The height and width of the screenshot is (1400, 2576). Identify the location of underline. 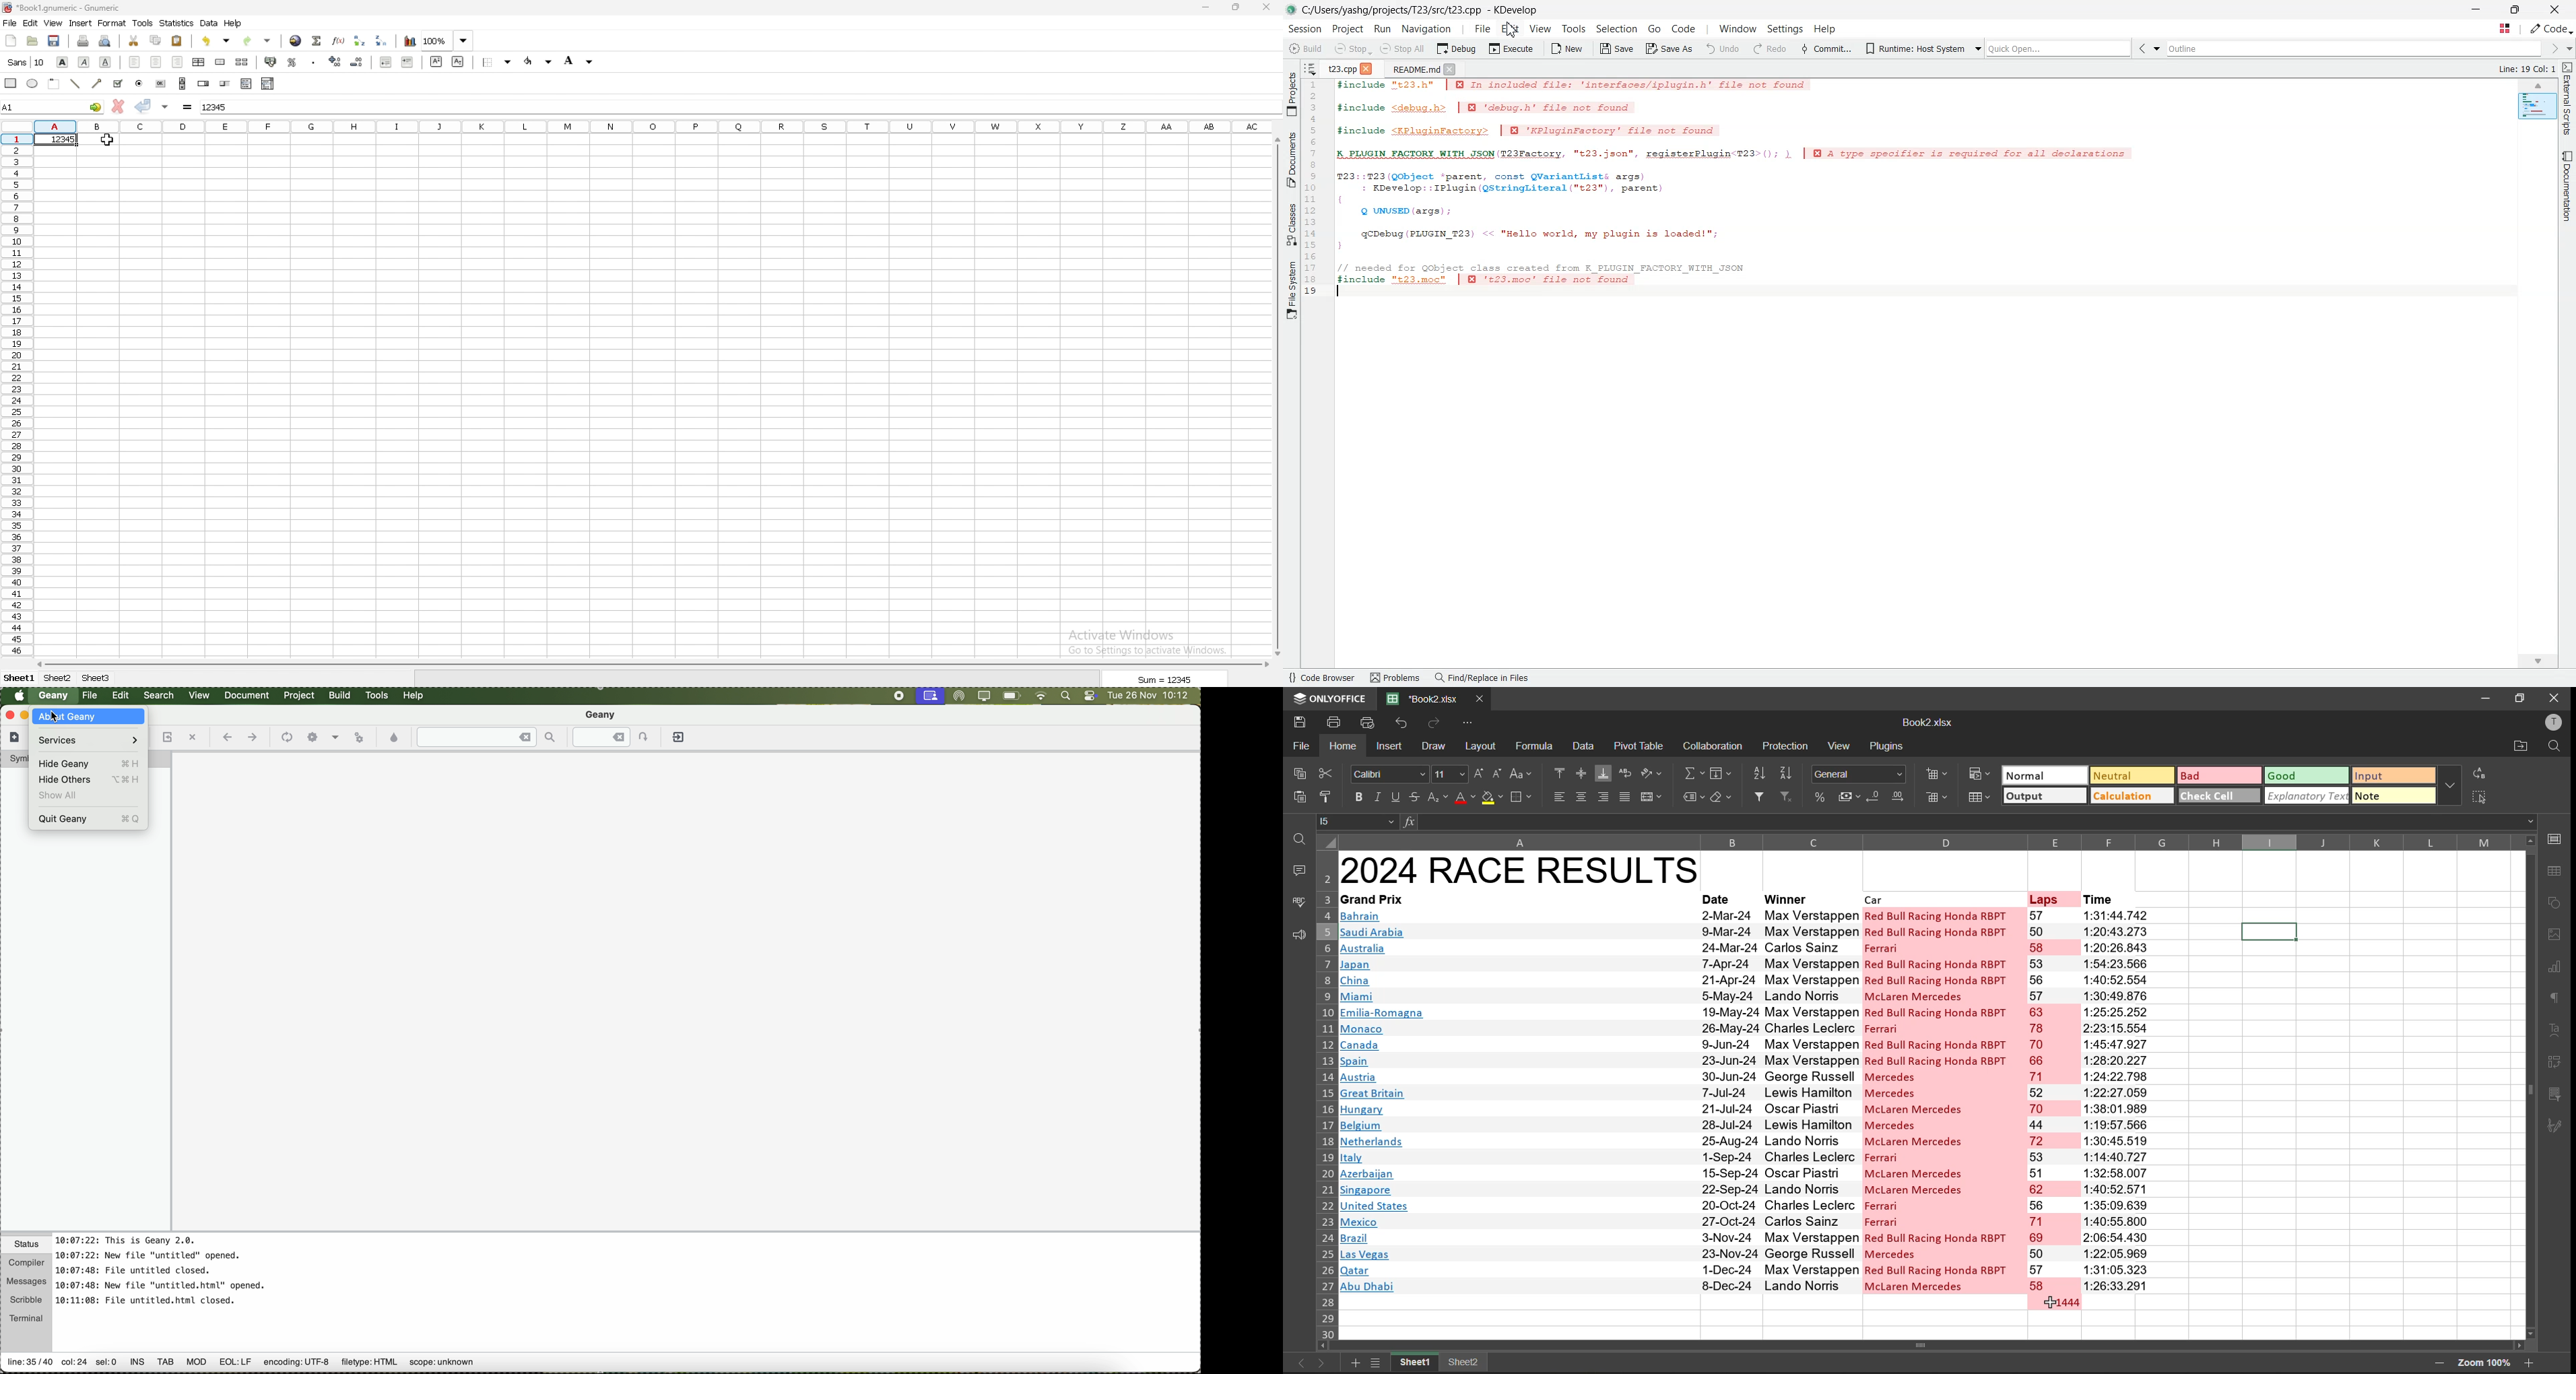
(105, 63).